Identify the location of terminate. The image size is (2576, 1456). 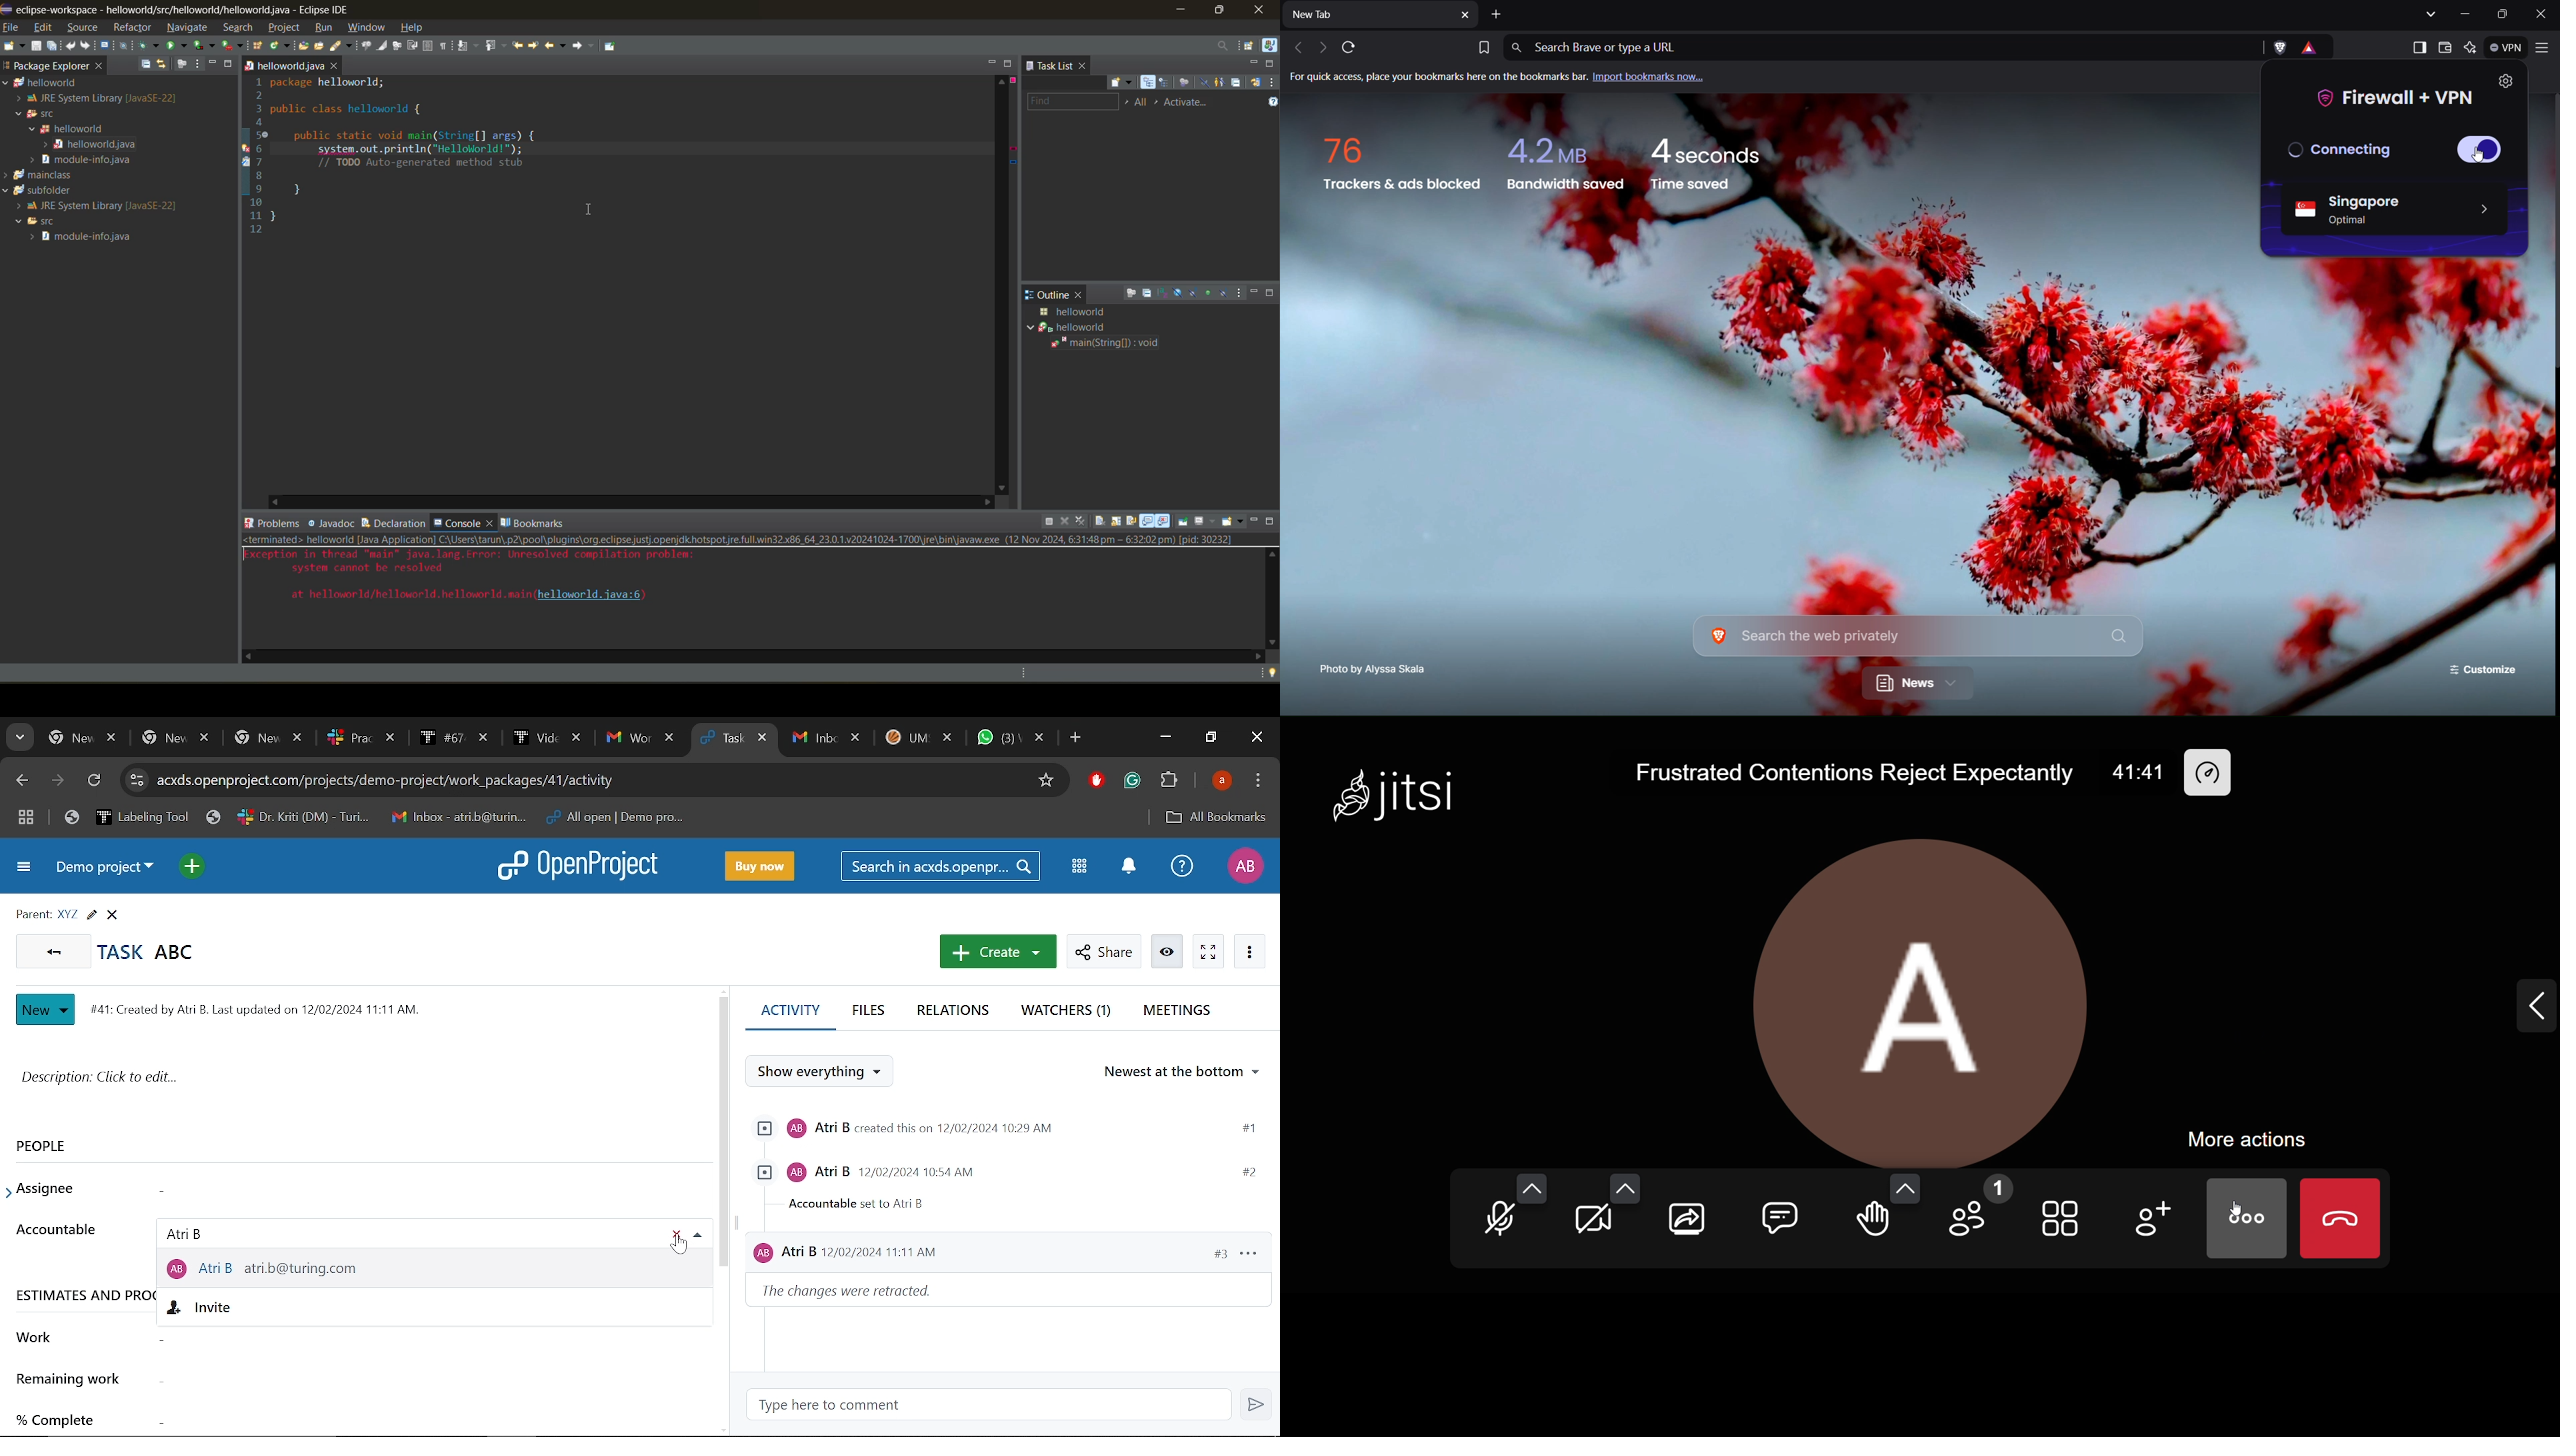
(1052, 522).